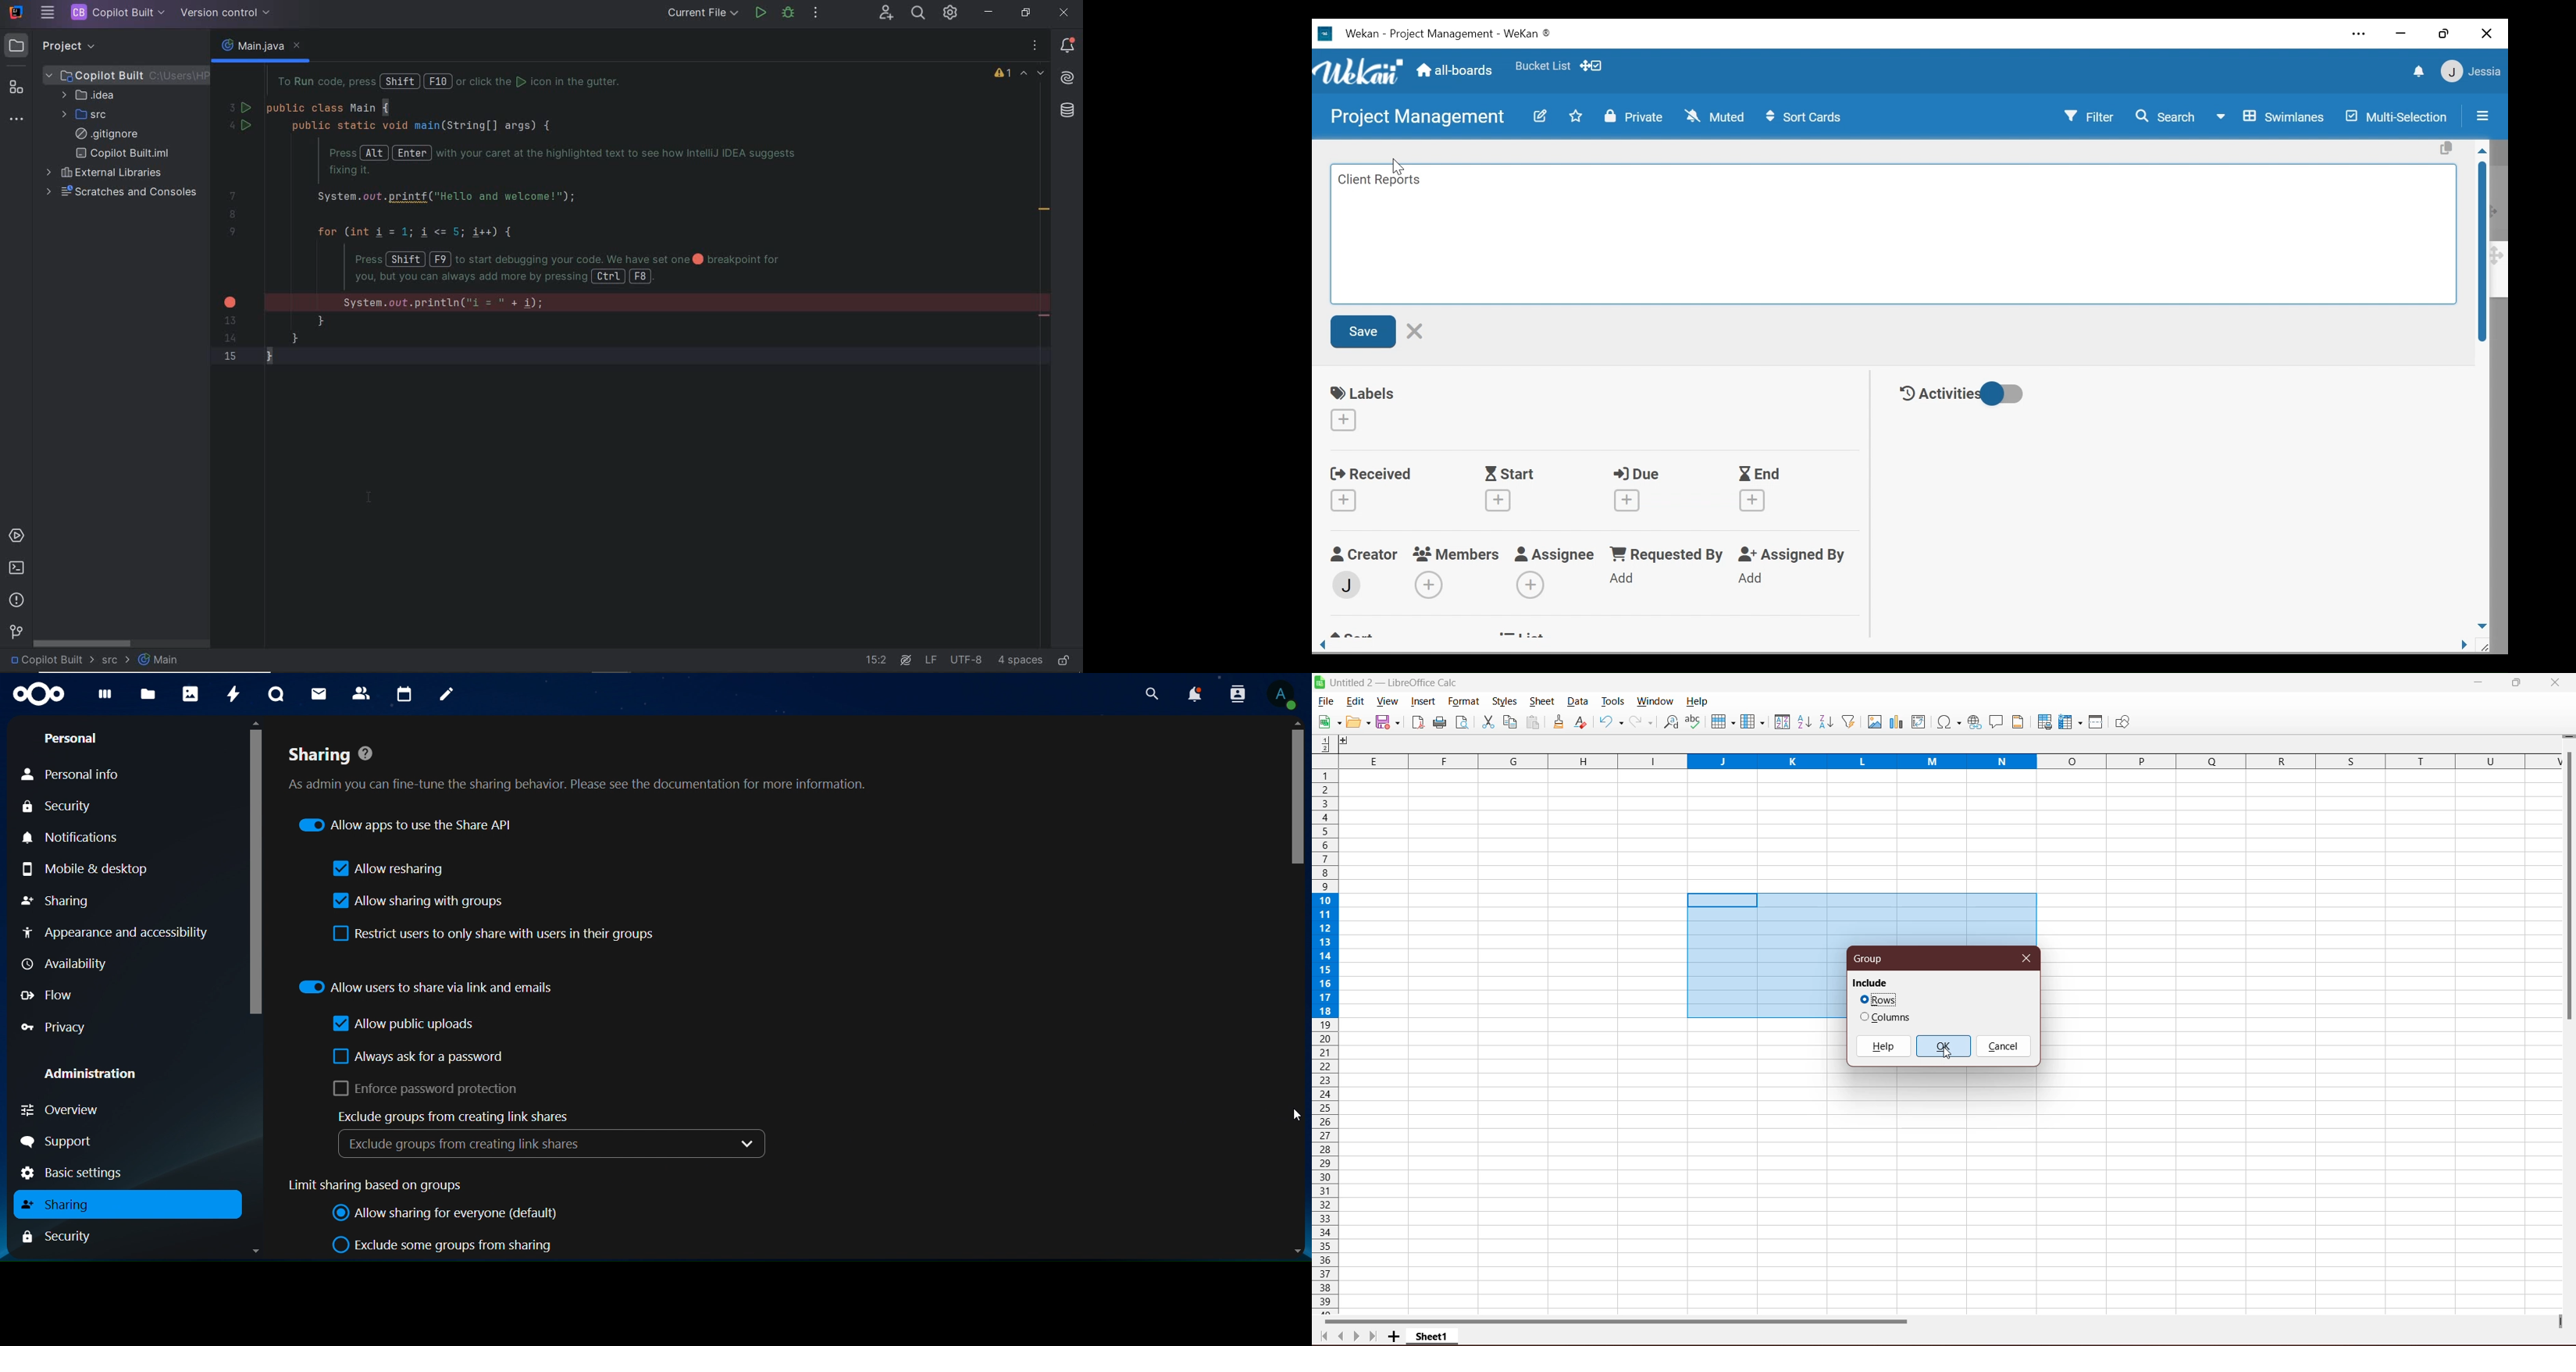  Describe the element at coordinates (39, 695) in the screenshot. I see `Icon` at that location.